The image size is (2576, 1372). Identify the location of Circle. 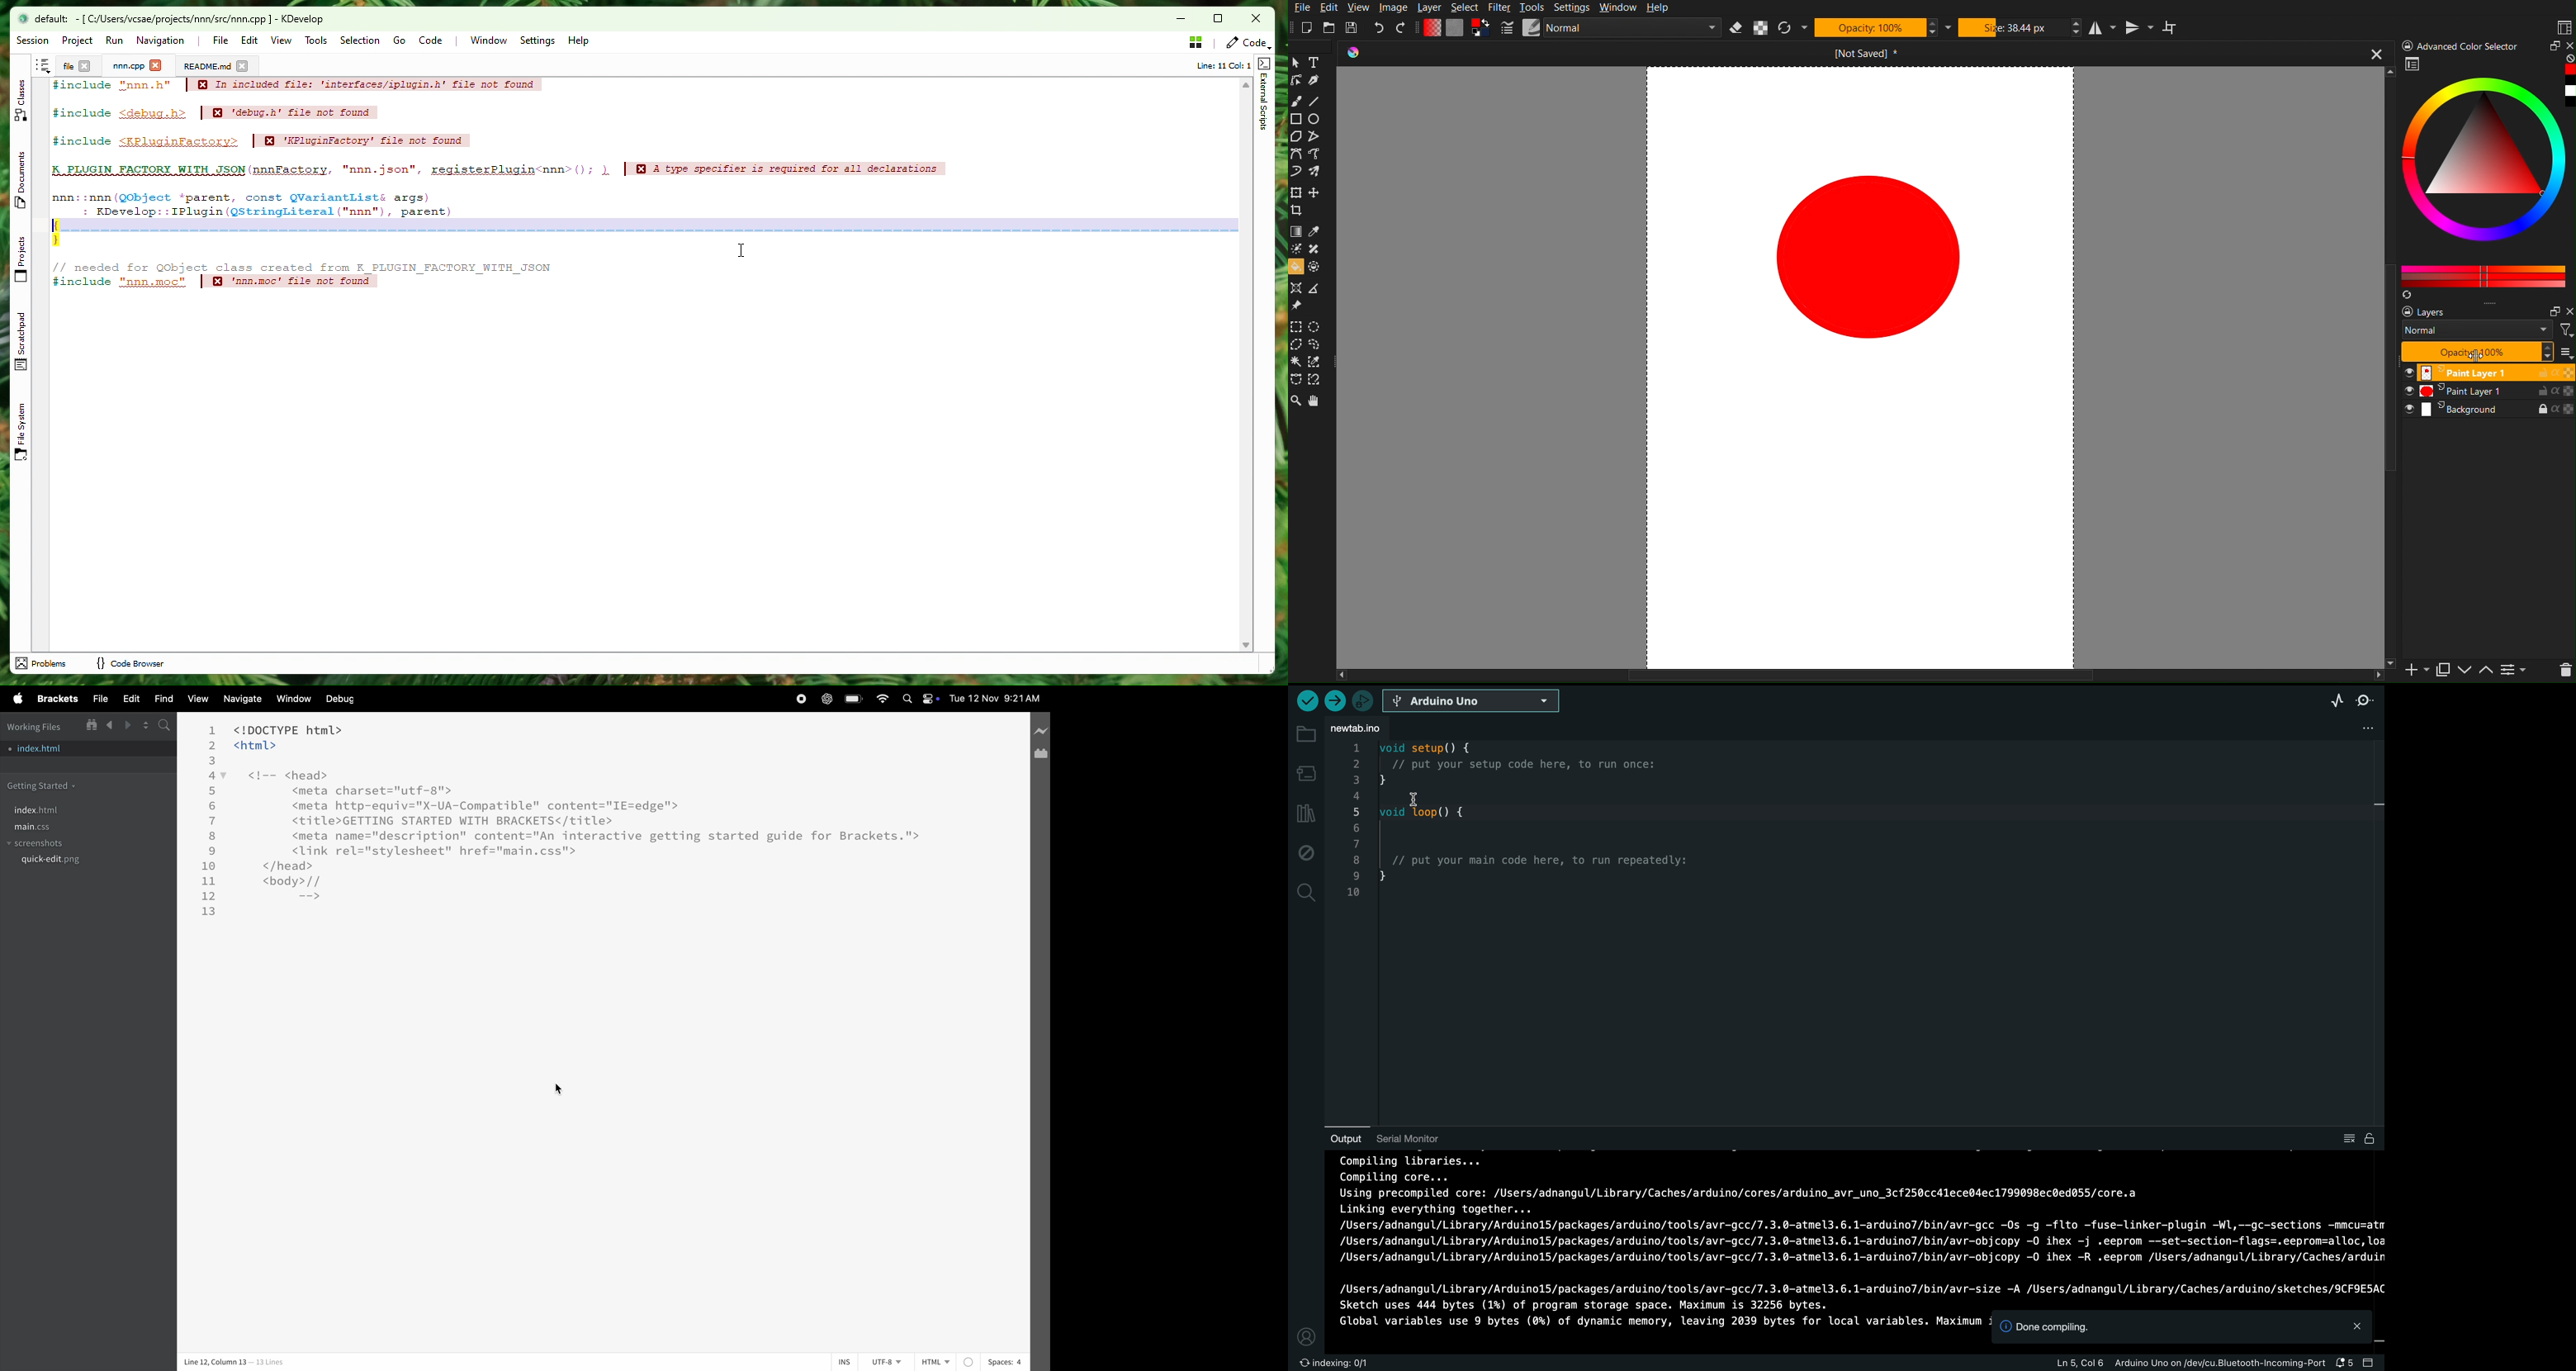
(1314, 119).